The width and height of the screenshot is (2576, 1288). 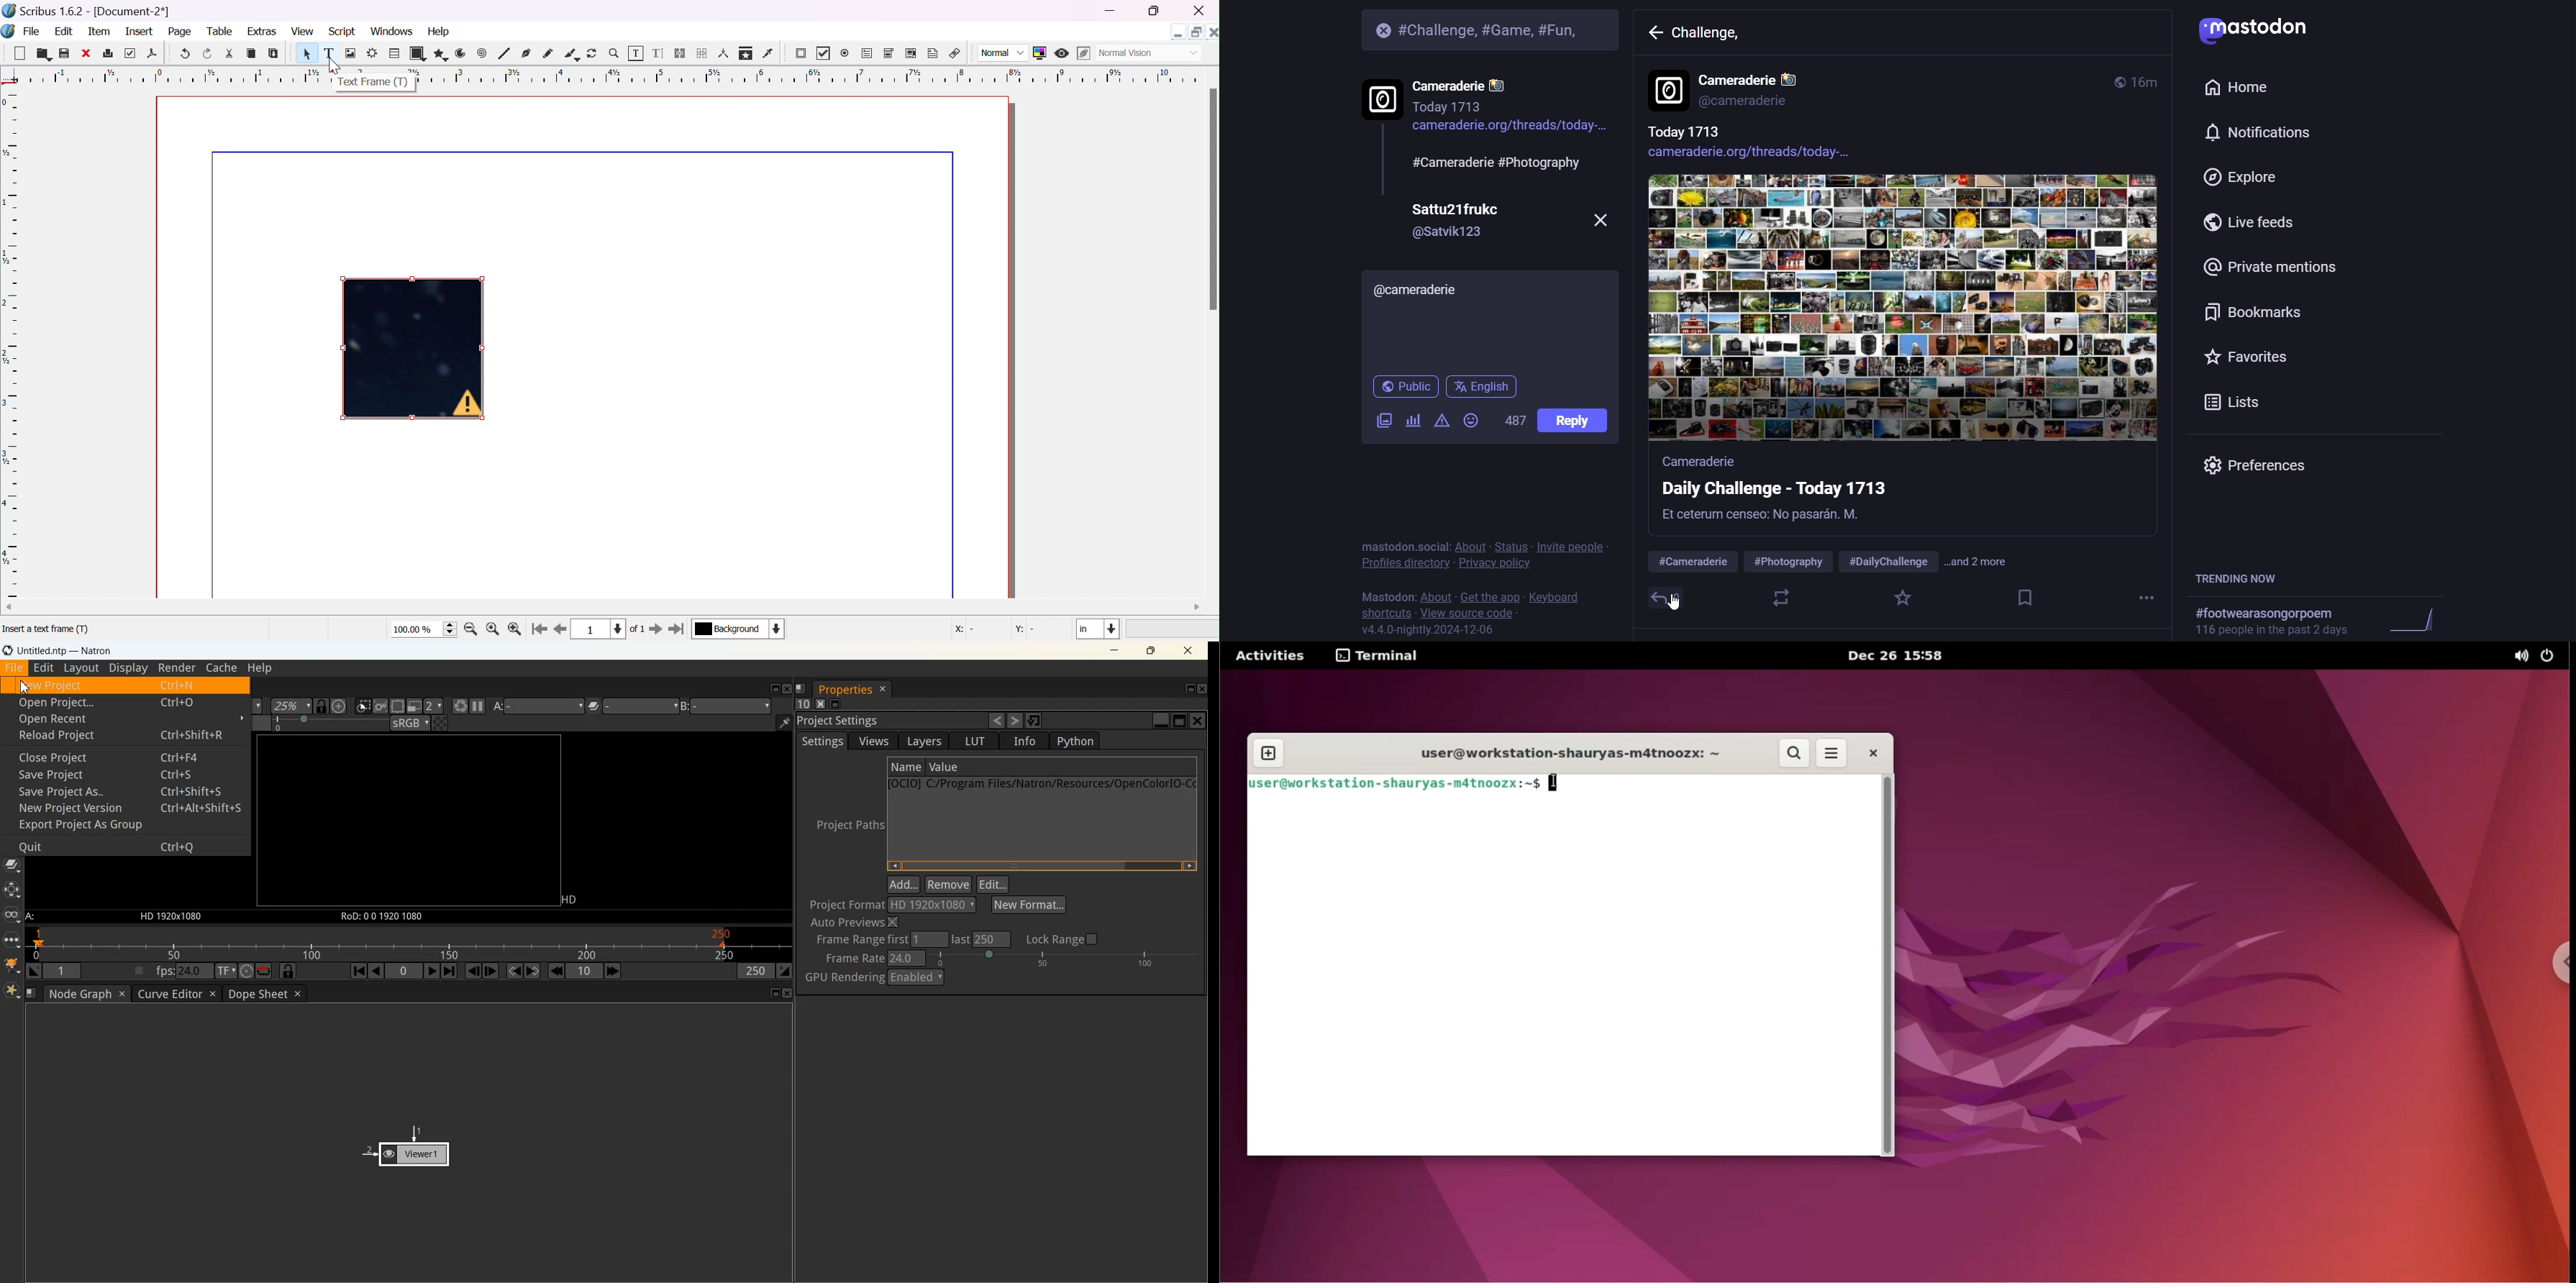 What do you see at coordinates (1780, 598) in the screenshot?
I see `boost` at bounding box center [1780, 598].